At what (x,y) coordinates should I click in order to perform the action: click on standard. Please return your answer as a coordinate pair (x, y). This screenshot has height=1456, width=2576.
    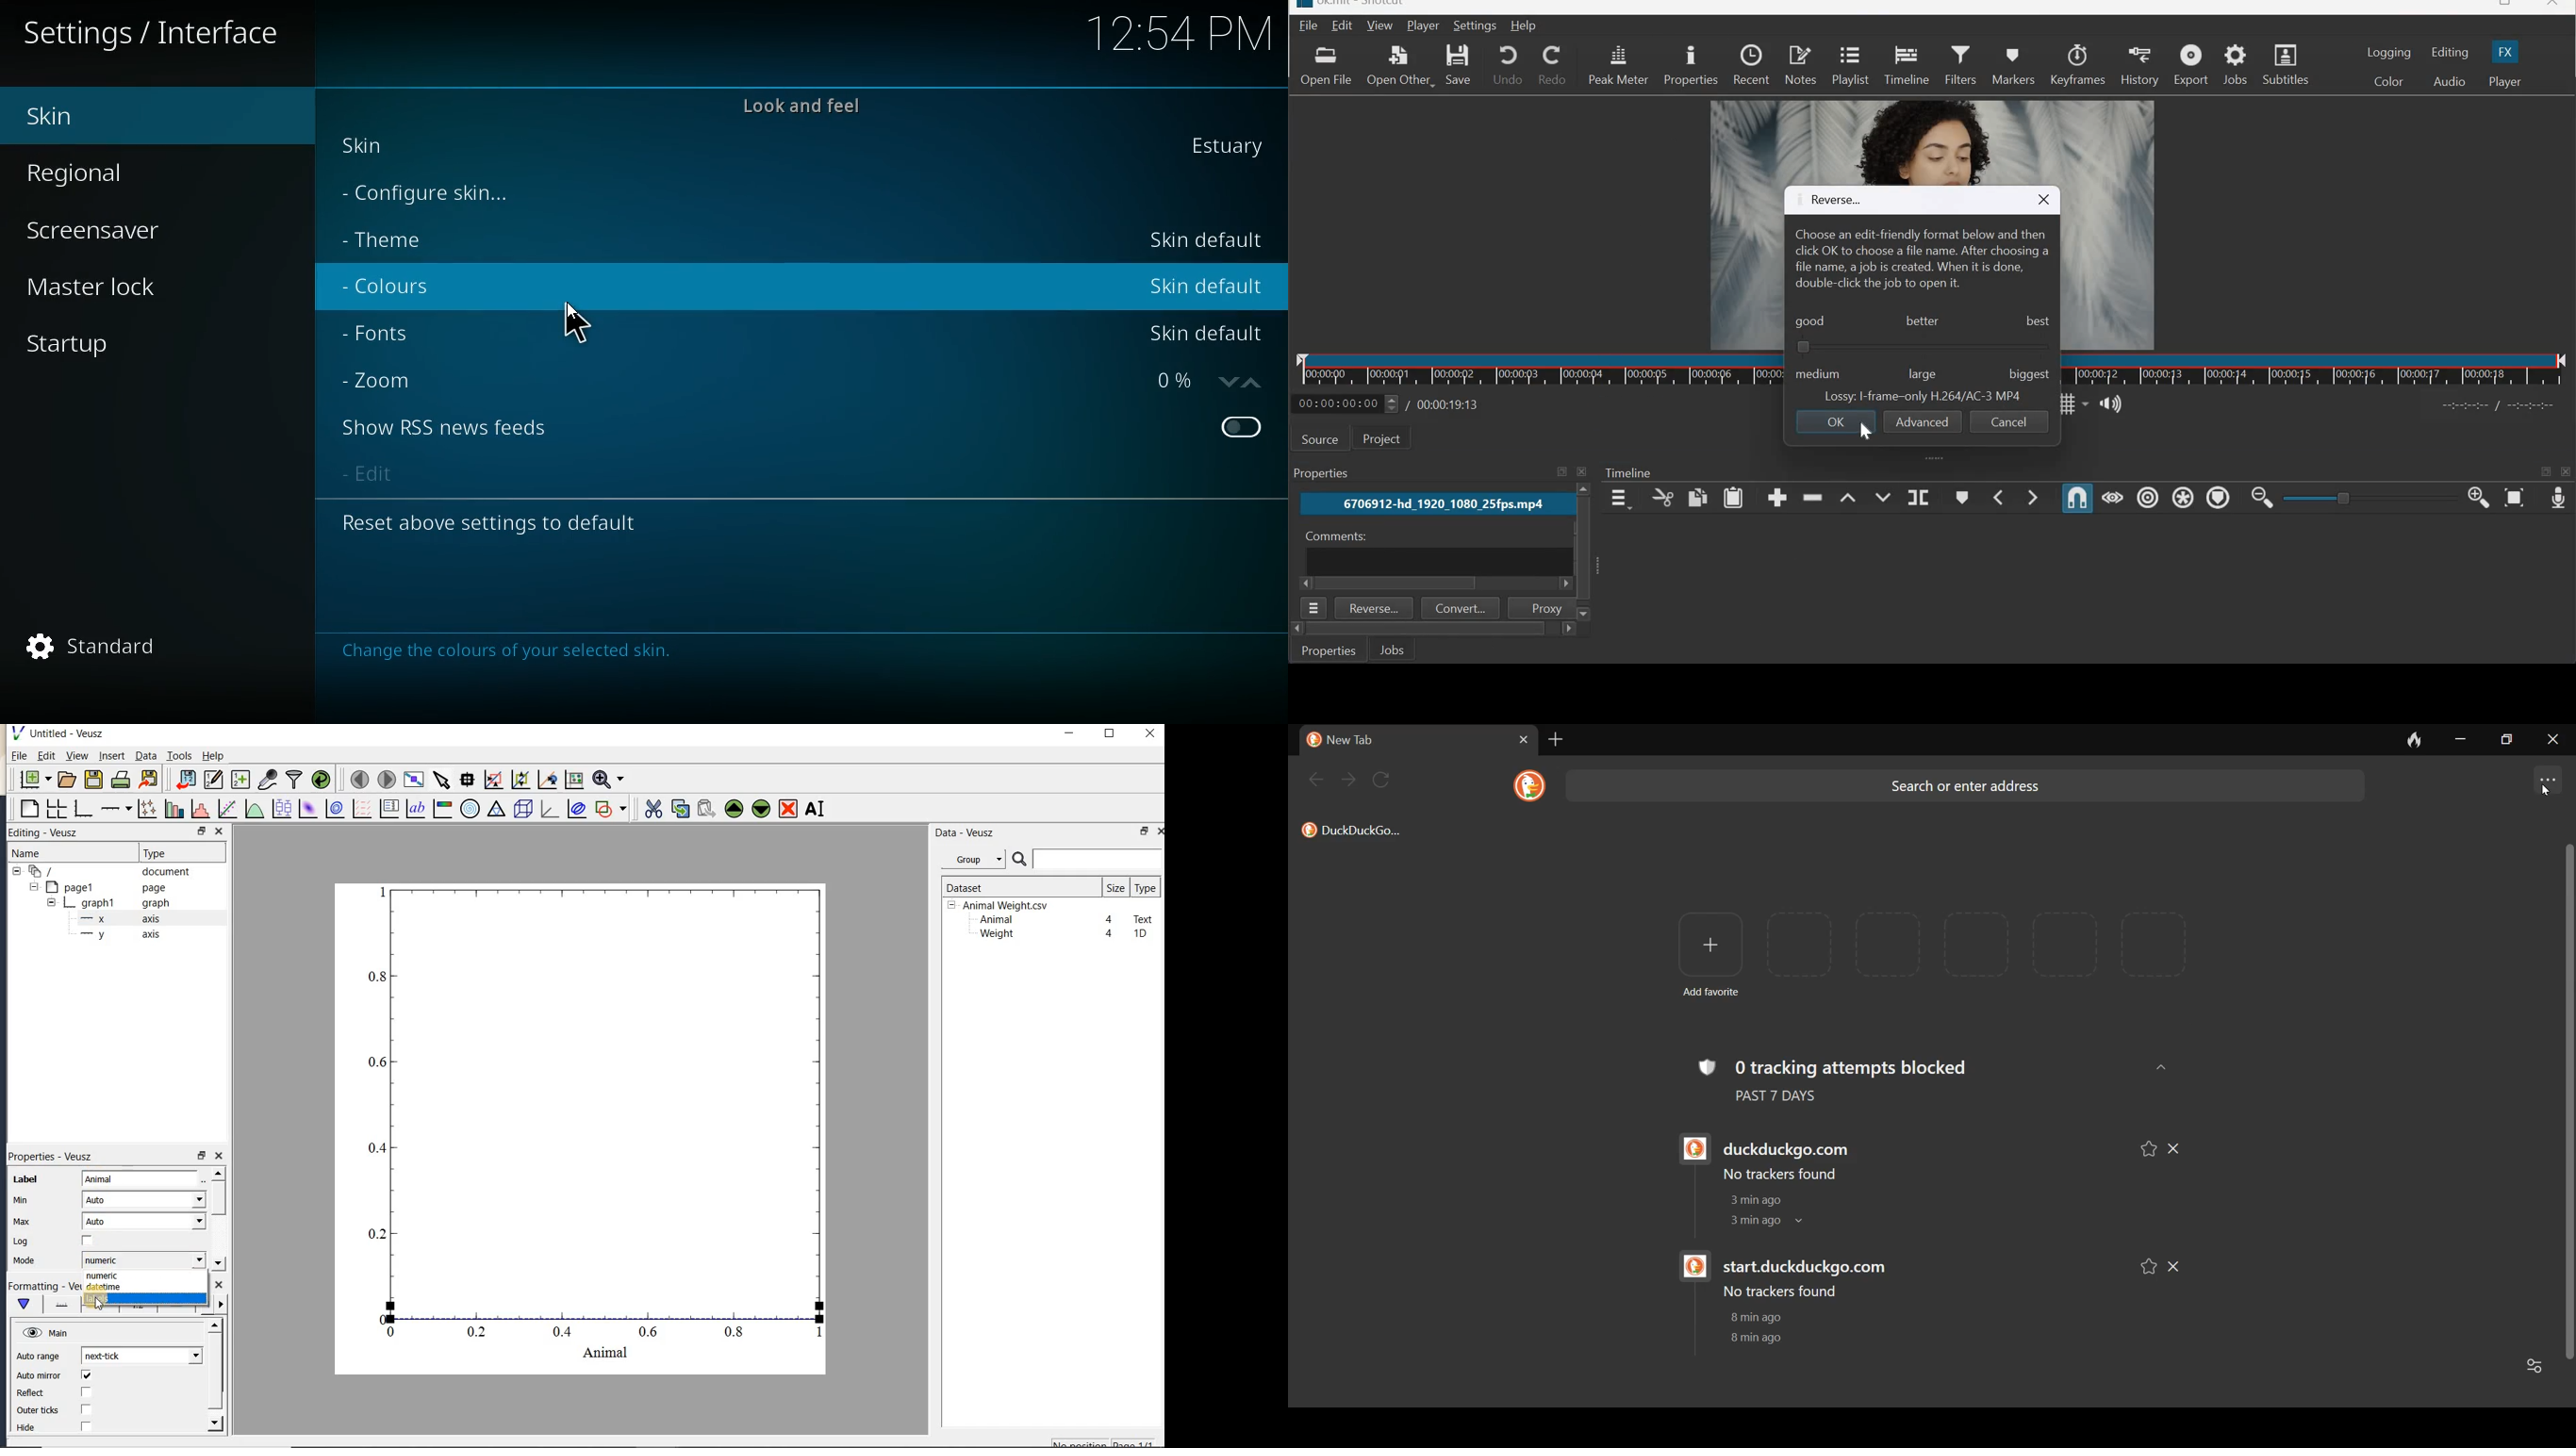
    Looking at the image, I should click on (97, 651).